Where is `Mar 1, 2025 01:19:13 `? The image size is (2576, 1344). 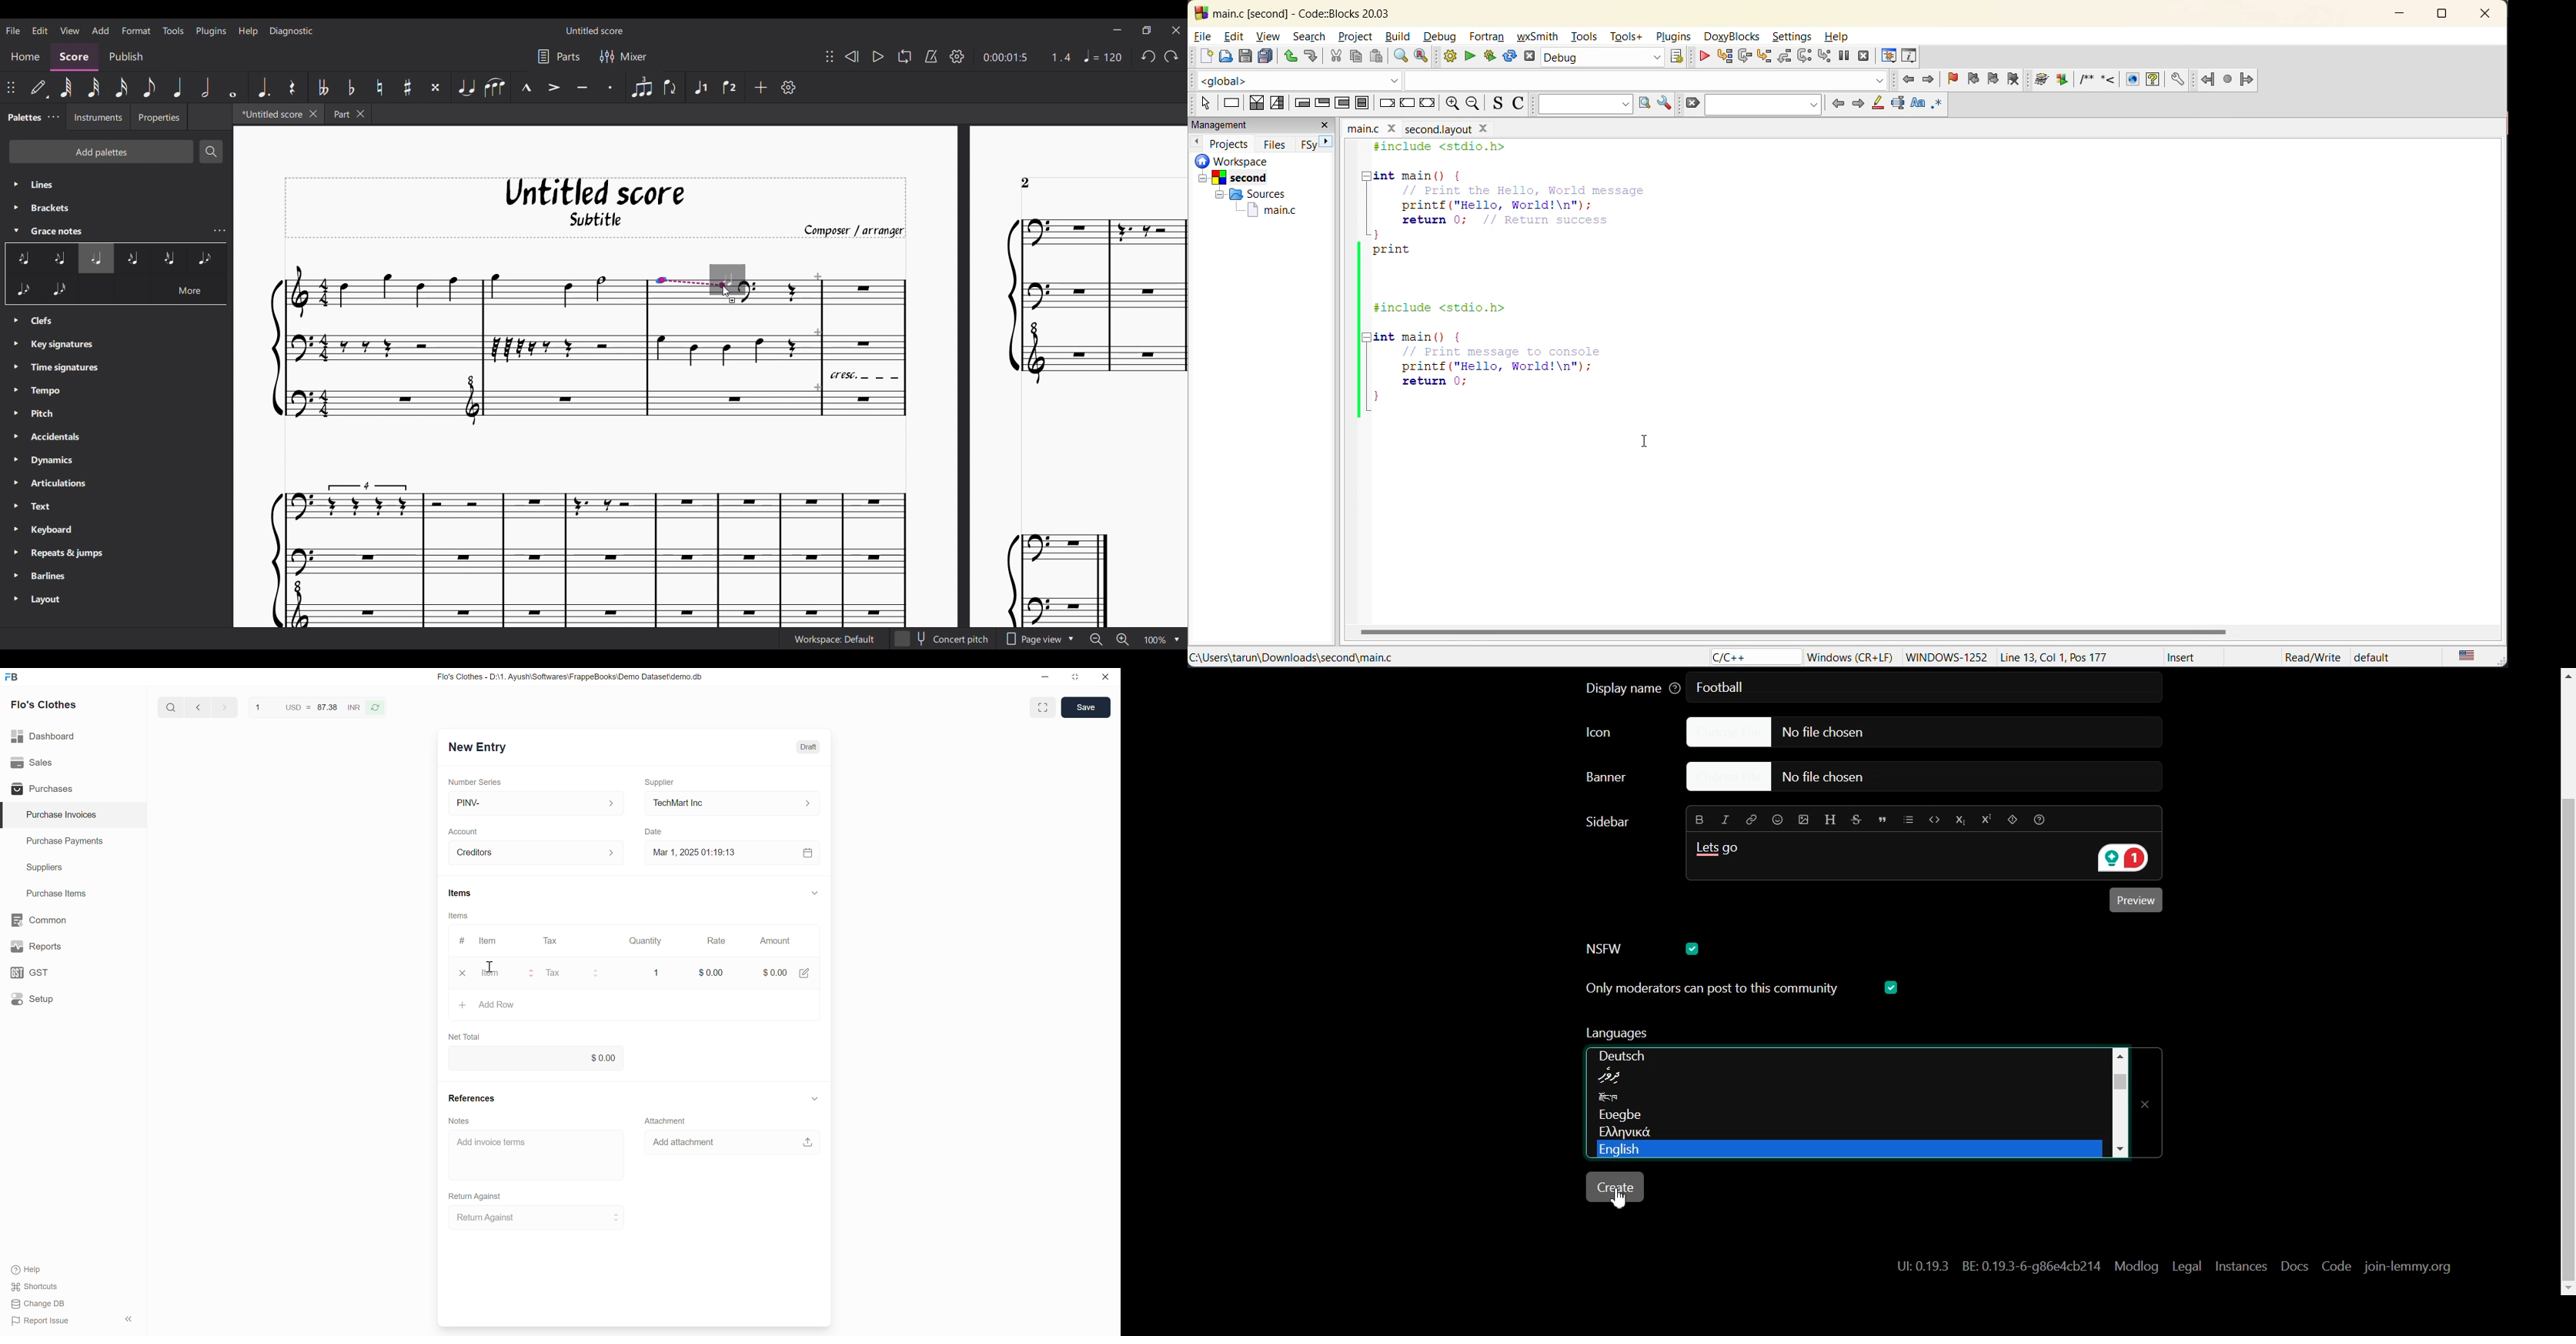
Mar 1, 2025 01:19:13  is located at coordinates (730, 853).